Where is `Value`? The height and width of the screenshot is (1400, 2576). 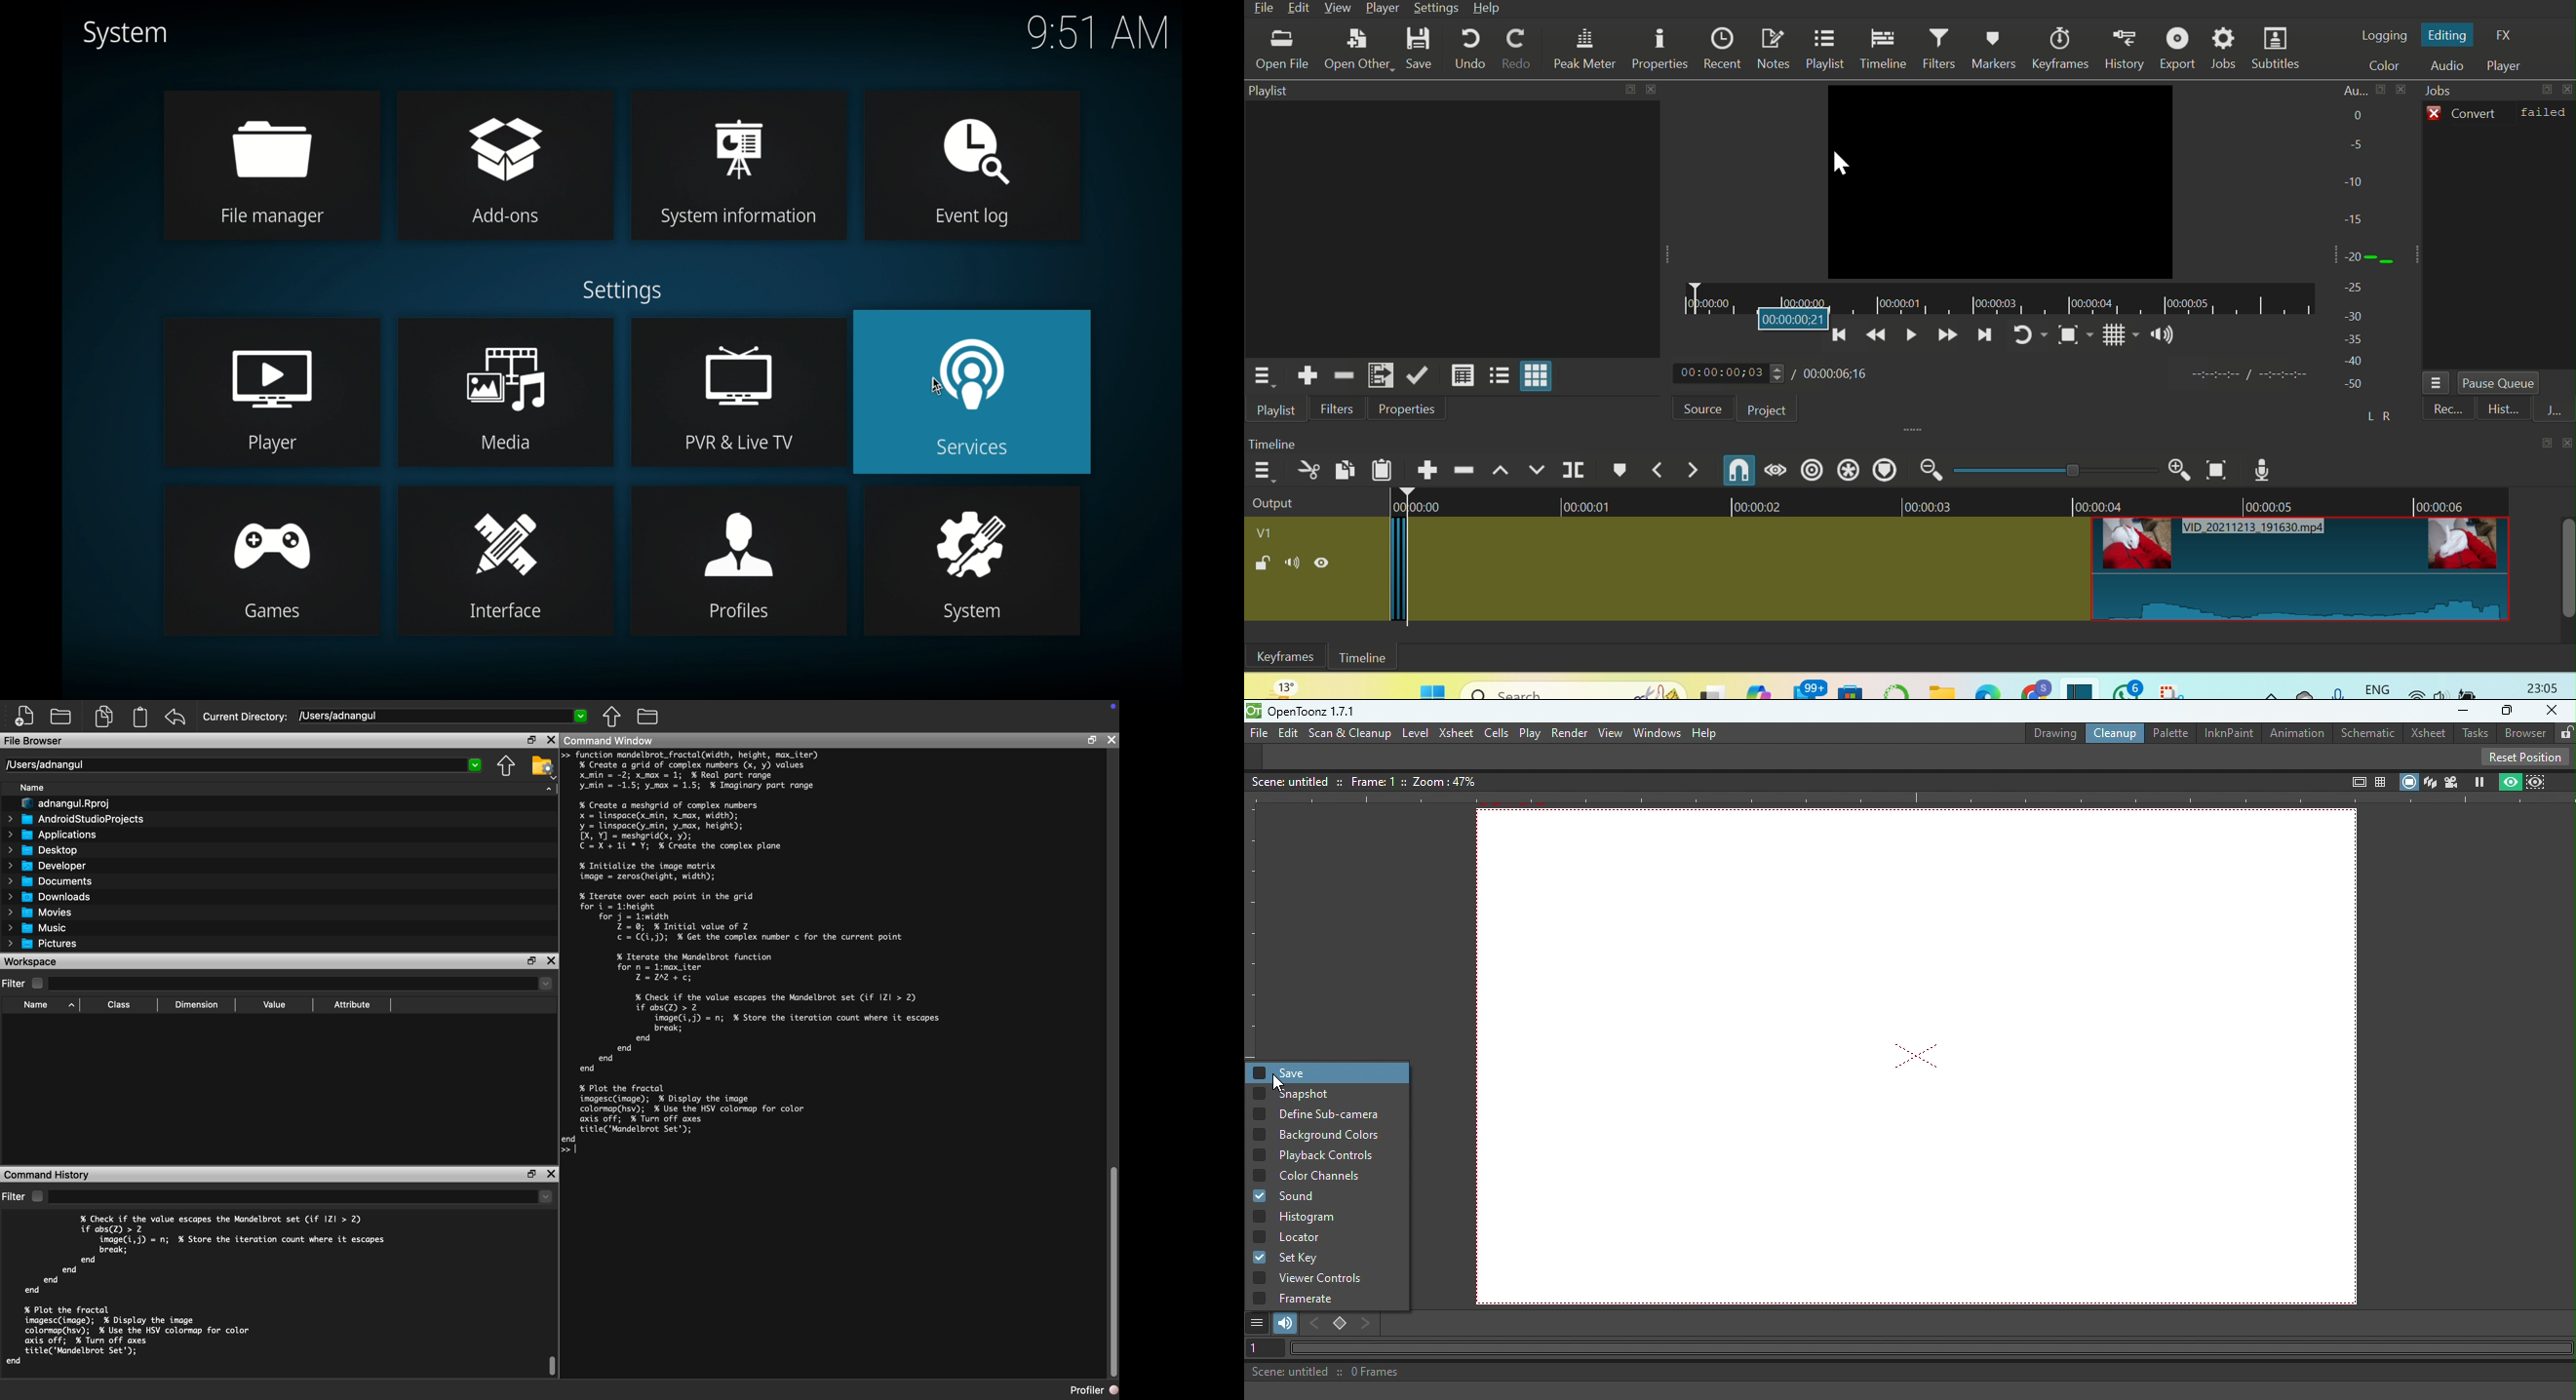
Value is located at coordinates (274, 1004).